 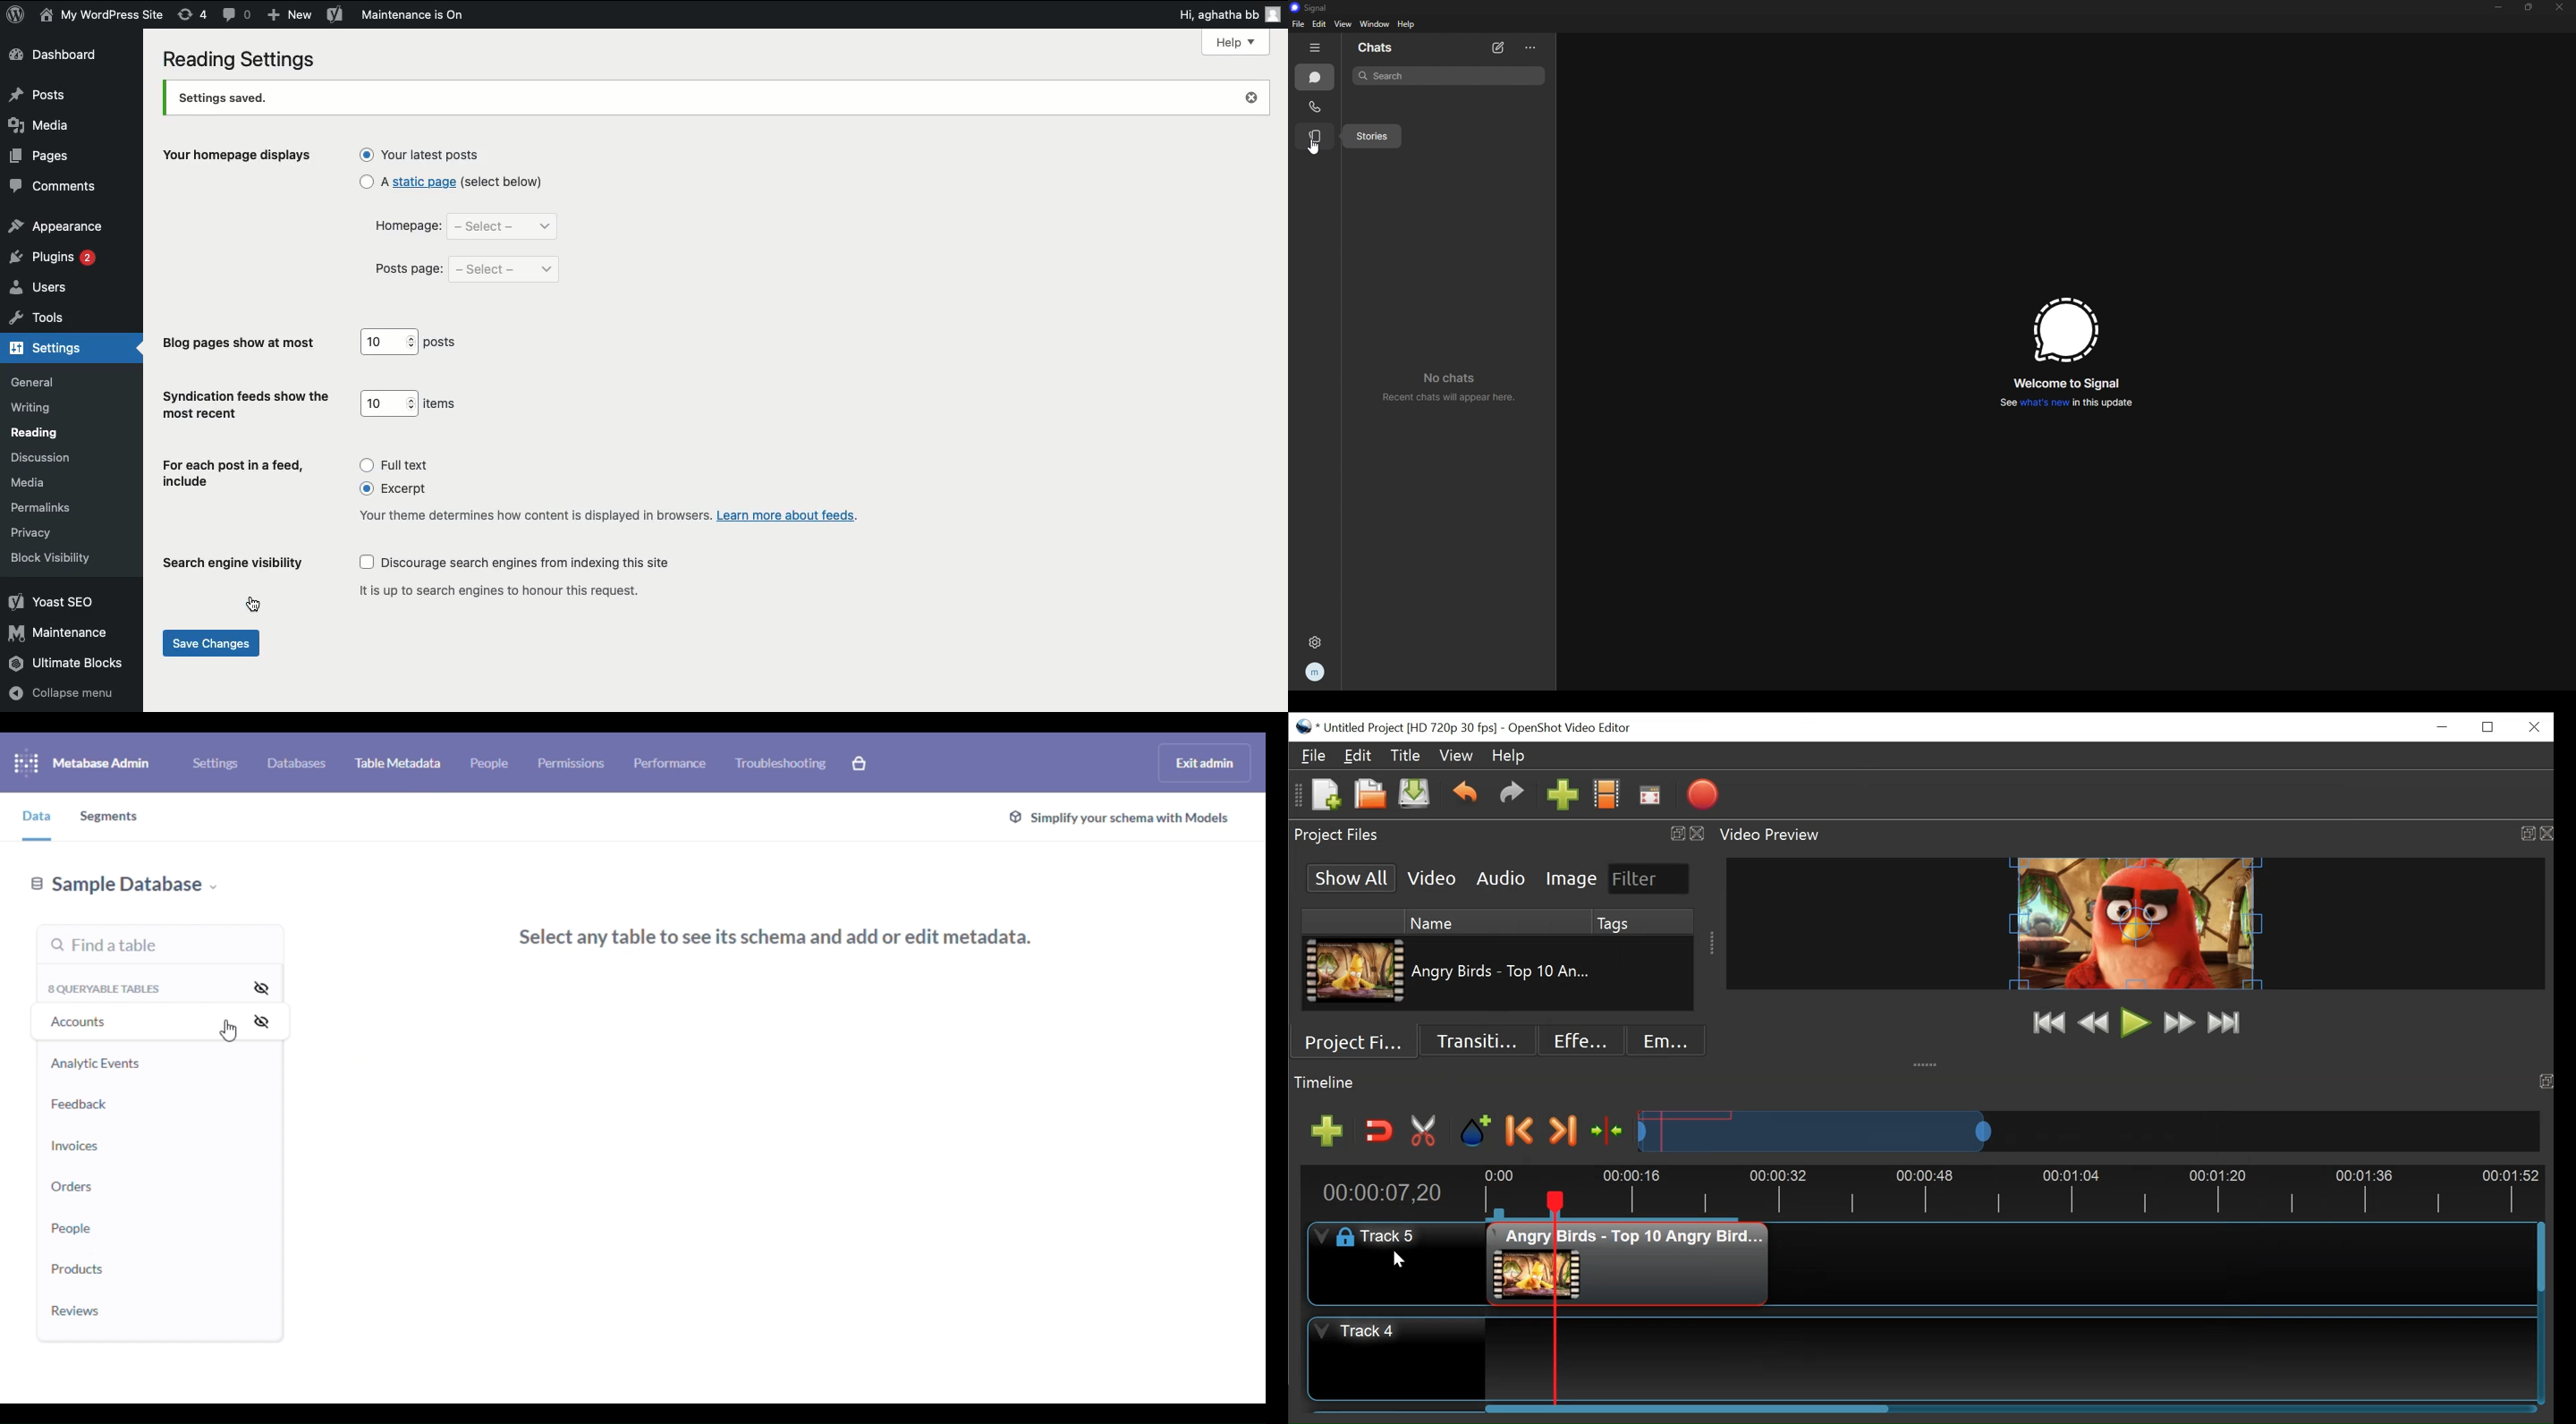 What do you see at coordinates (41, 318) in the screenshot?
I see `tools` at bounding box center [41, 318].